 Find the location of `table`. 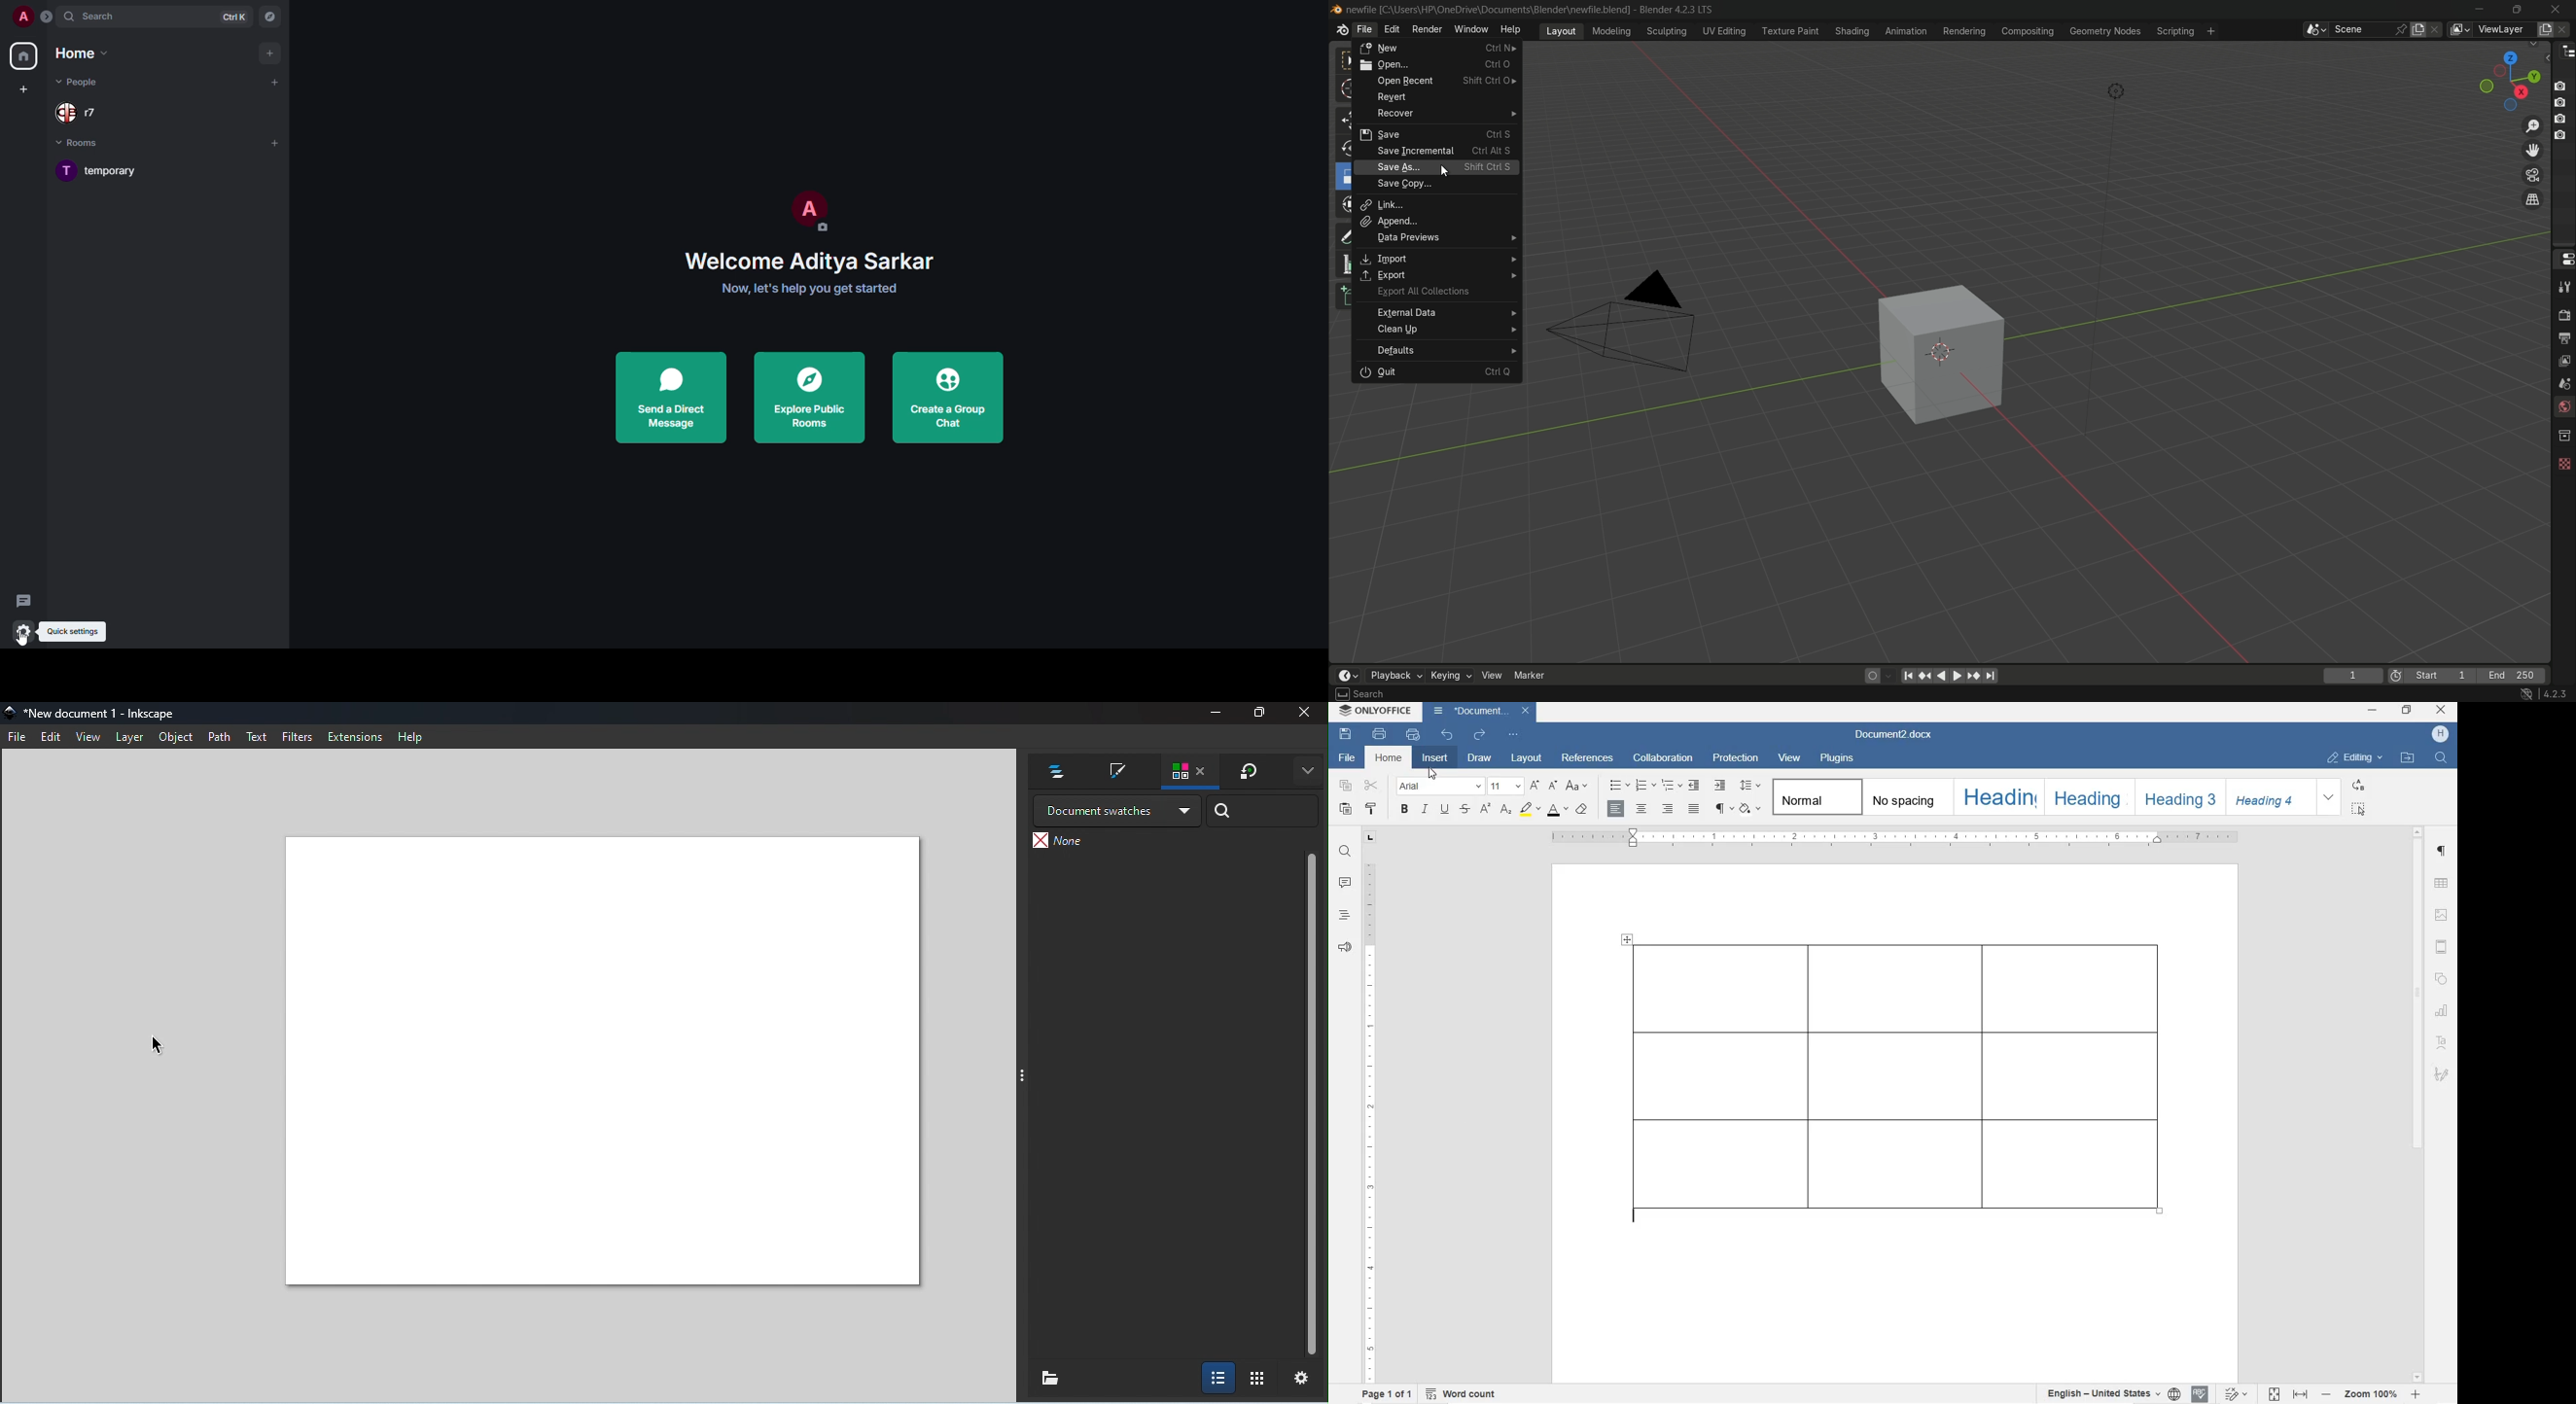

table is located at coordinates (1904, 1089).